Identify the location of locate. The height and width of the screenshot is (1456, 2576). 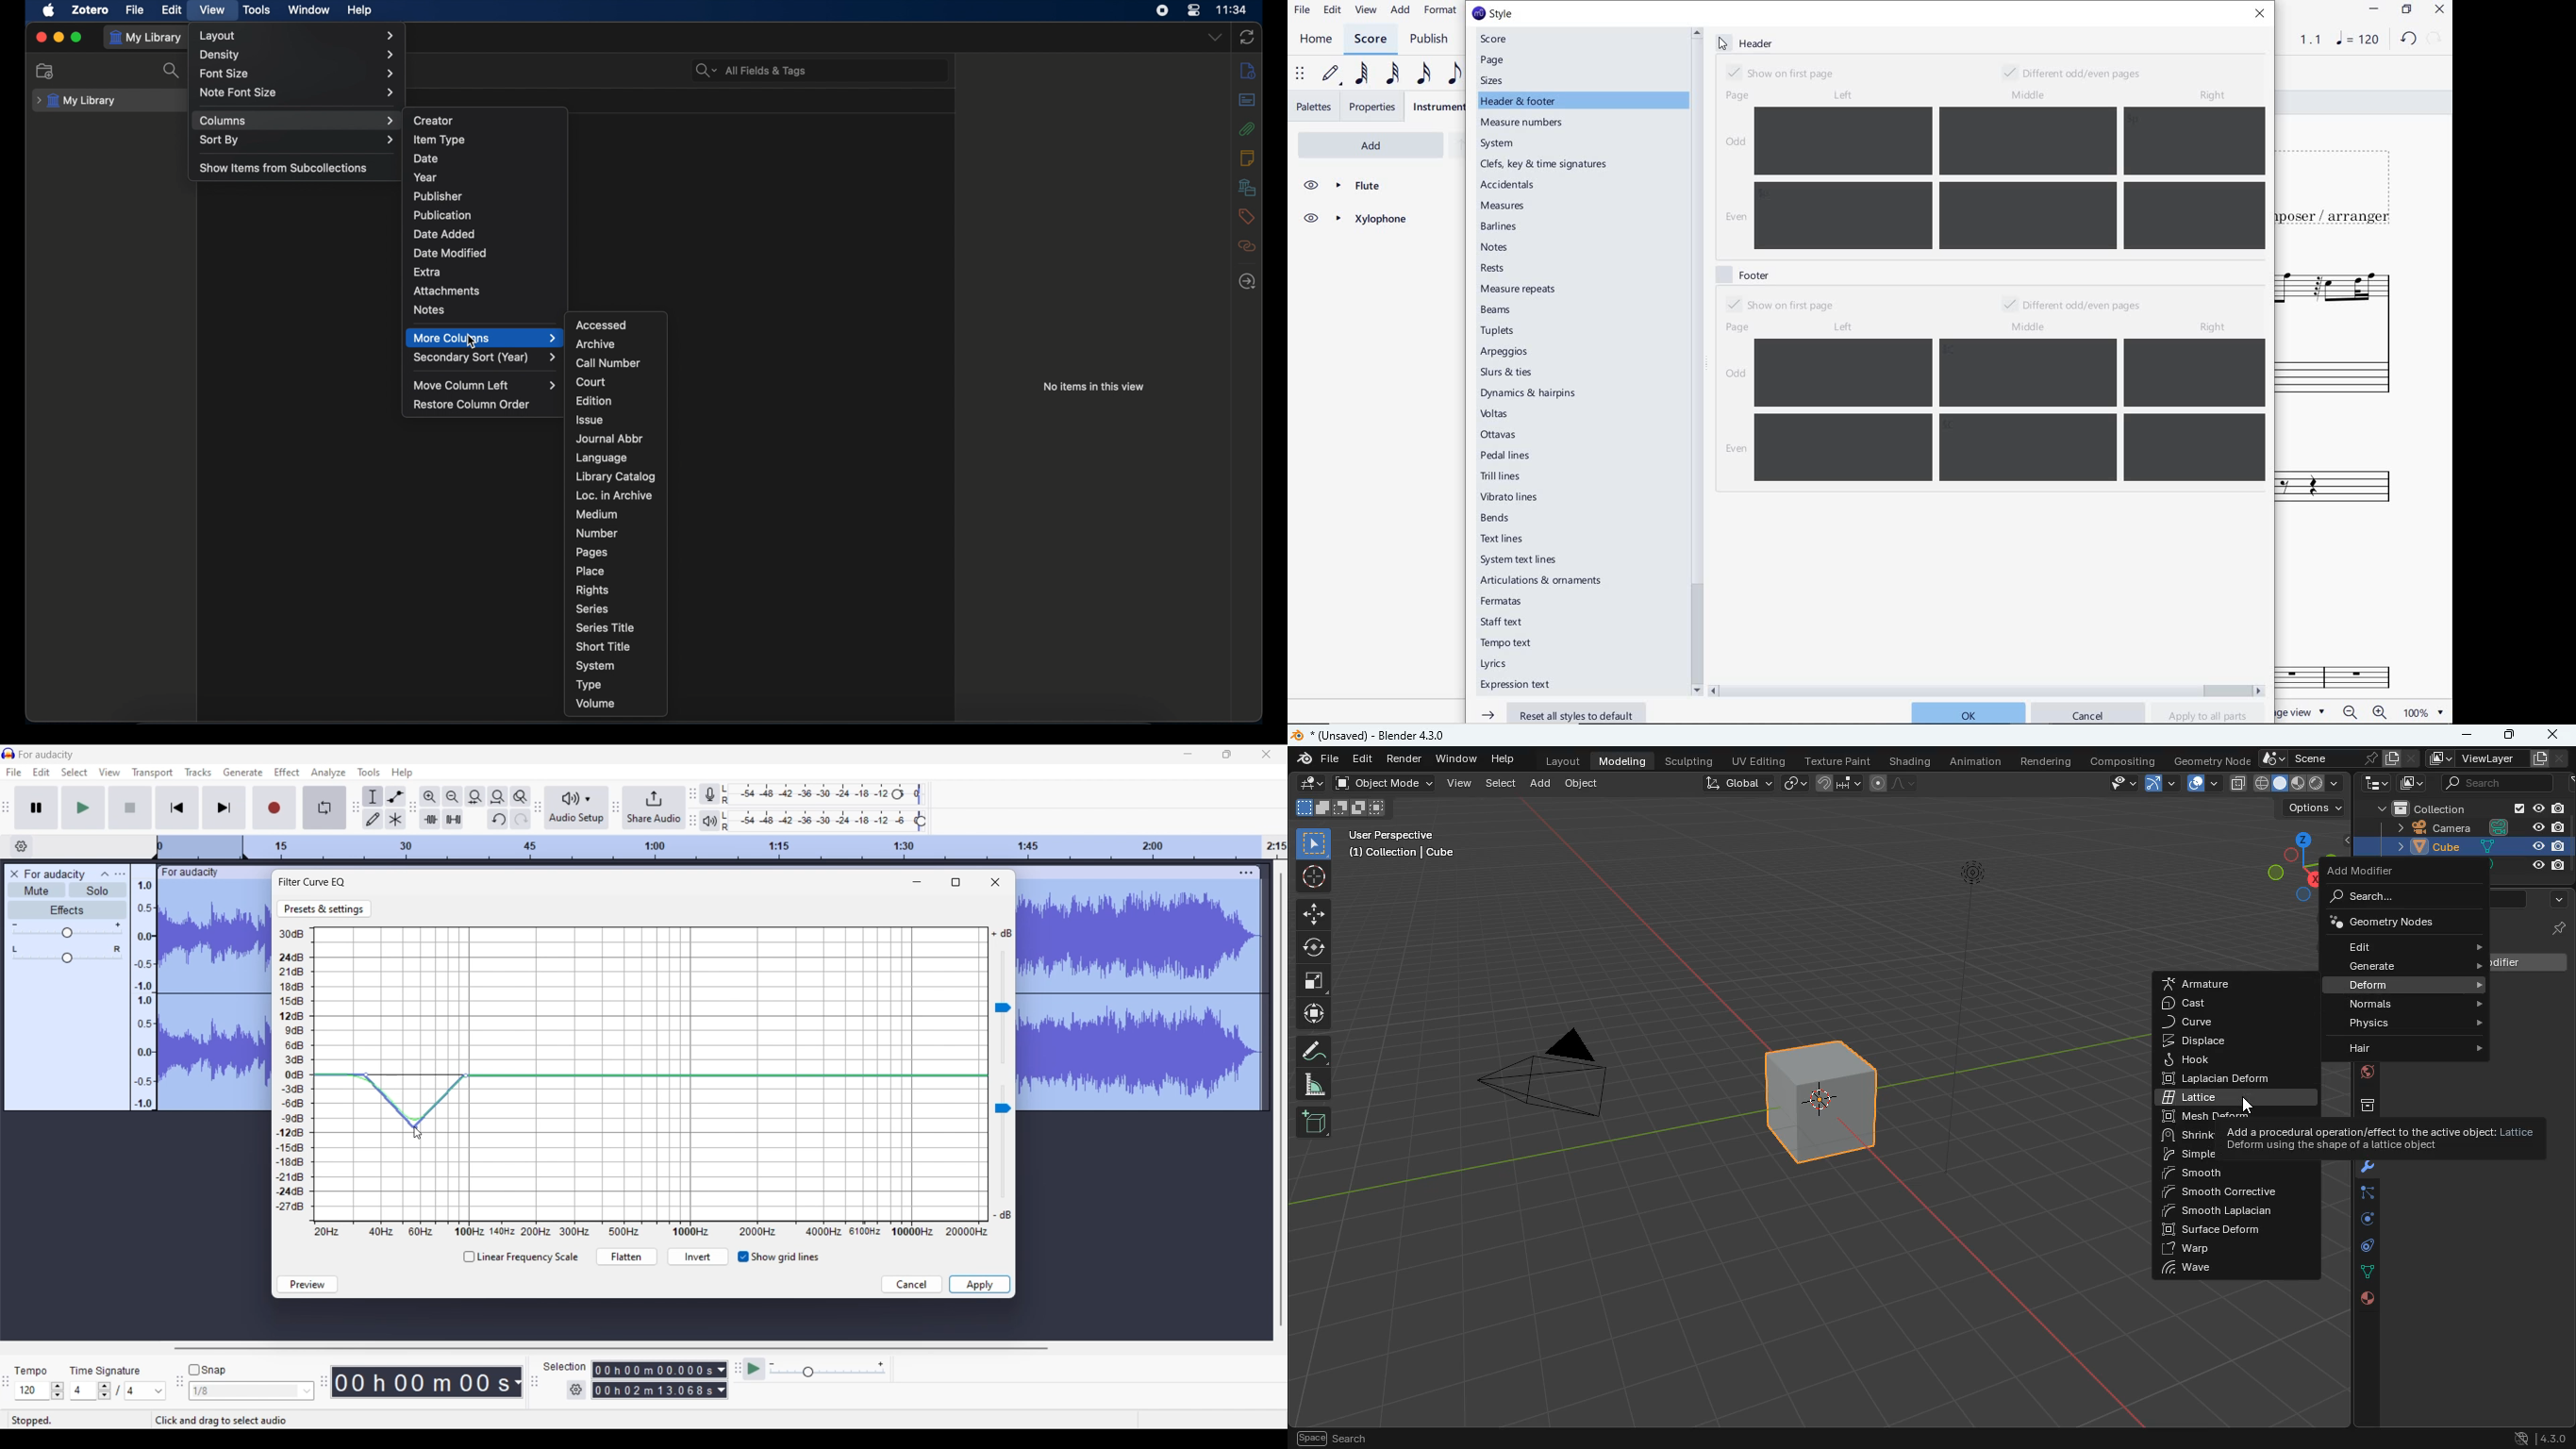
(1248, 282).